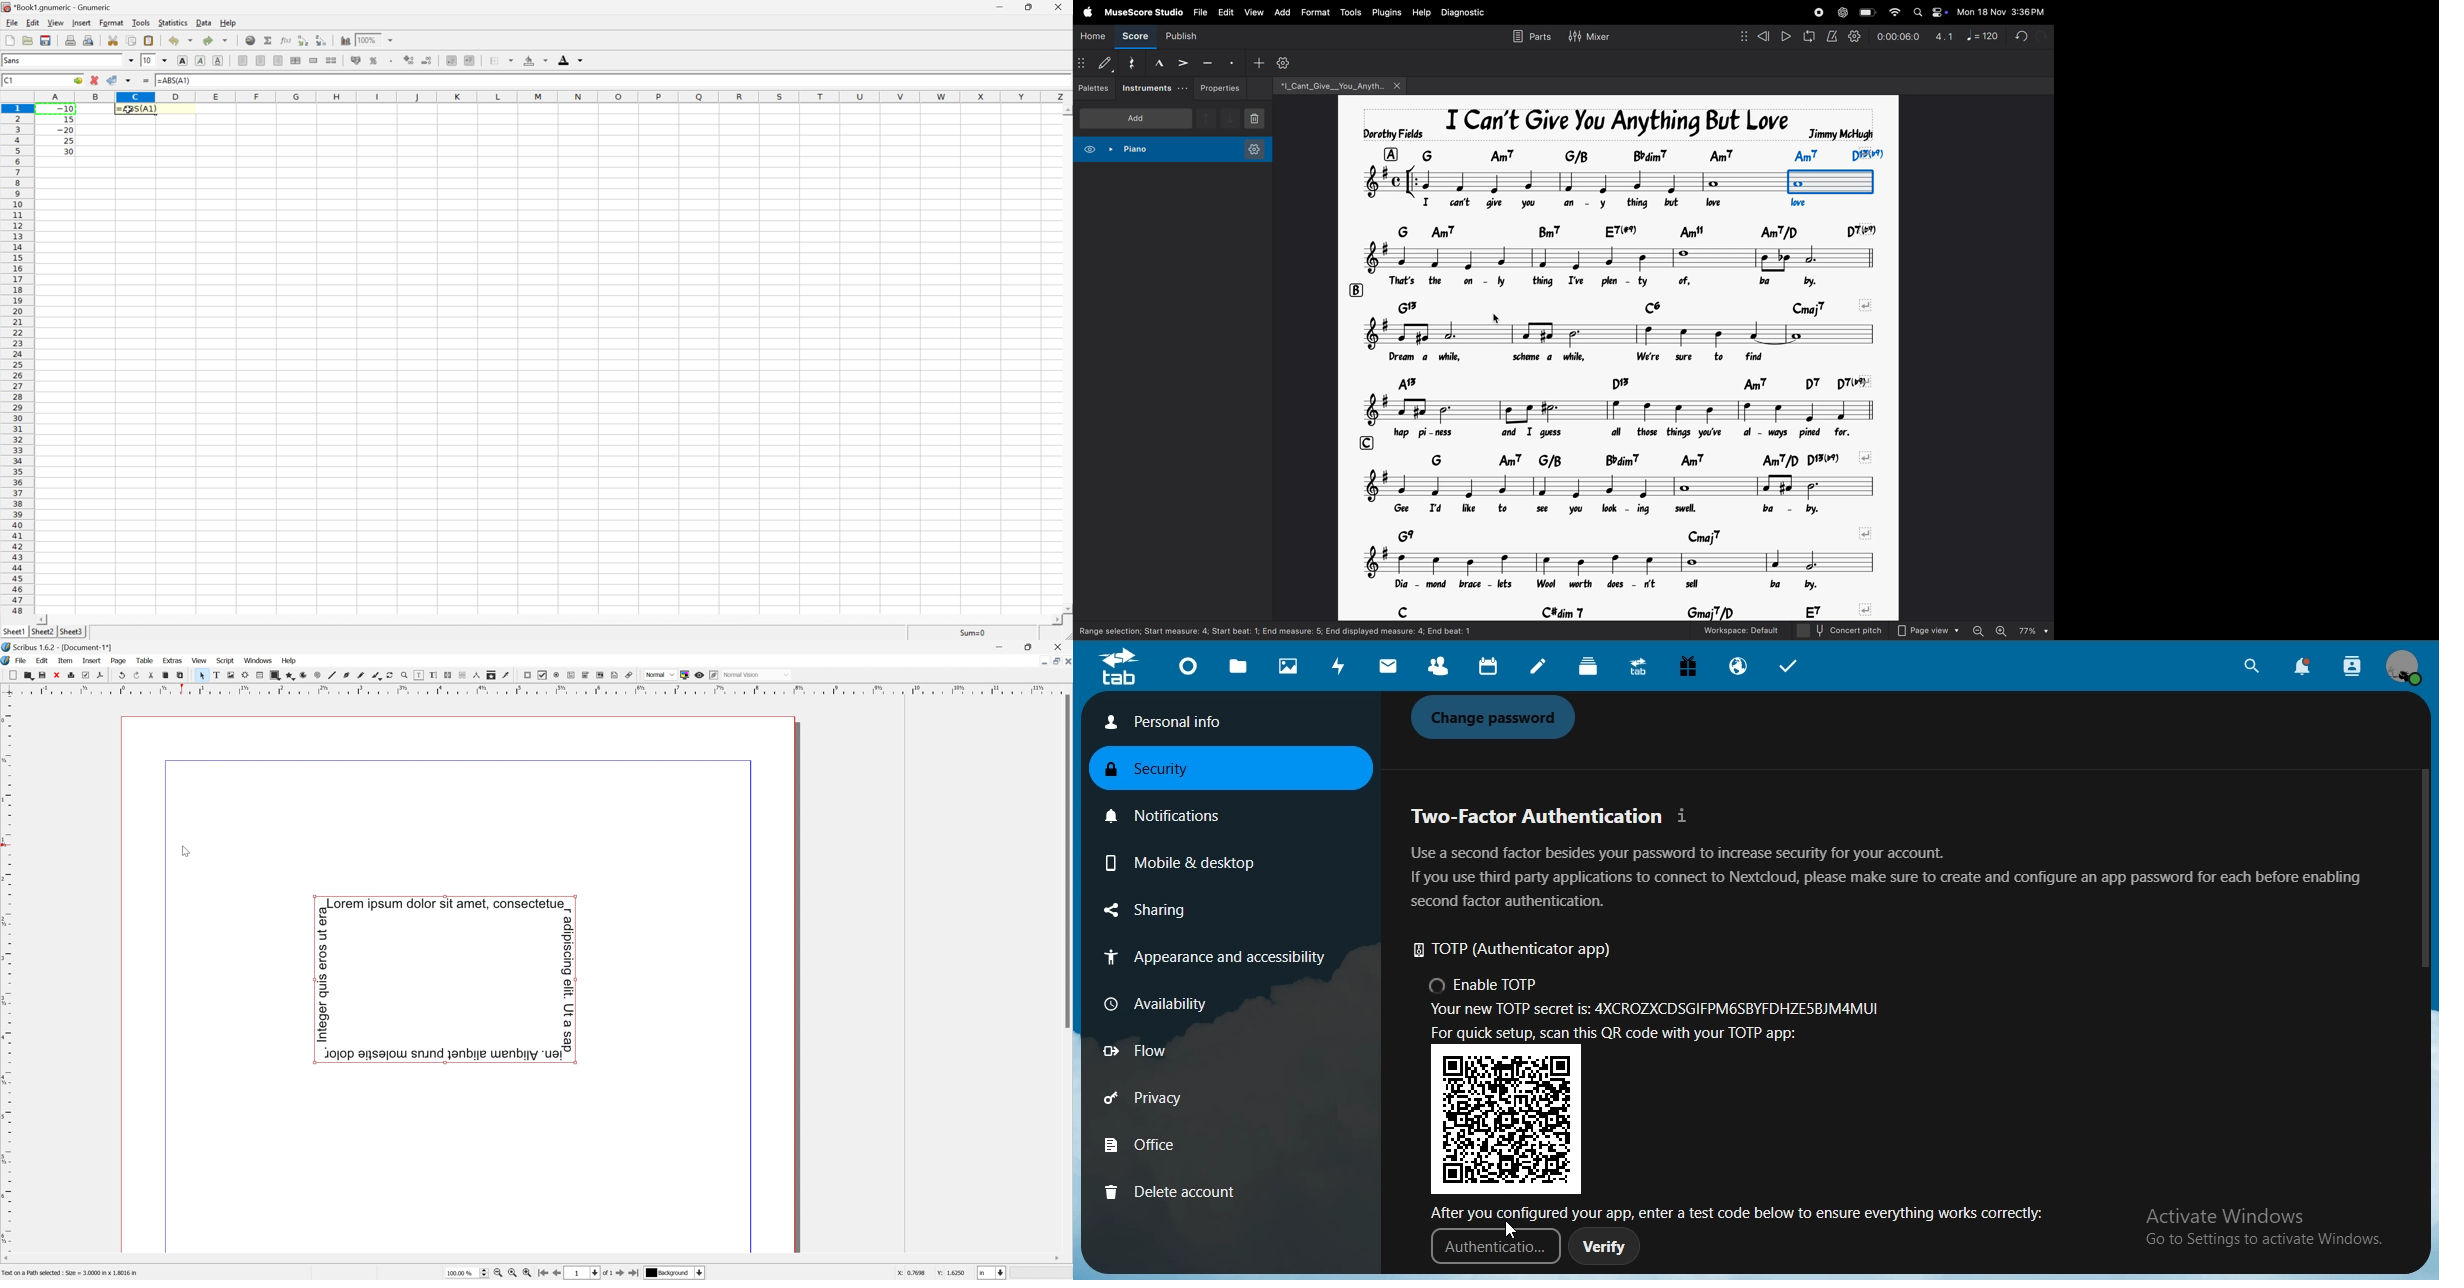 This screenshot has height=1288, width=2464. What do you see at coordinates (427, 60) in the screenshot?
I see `Decrease the number of decimals displayed` at bounding box center [427, 60].